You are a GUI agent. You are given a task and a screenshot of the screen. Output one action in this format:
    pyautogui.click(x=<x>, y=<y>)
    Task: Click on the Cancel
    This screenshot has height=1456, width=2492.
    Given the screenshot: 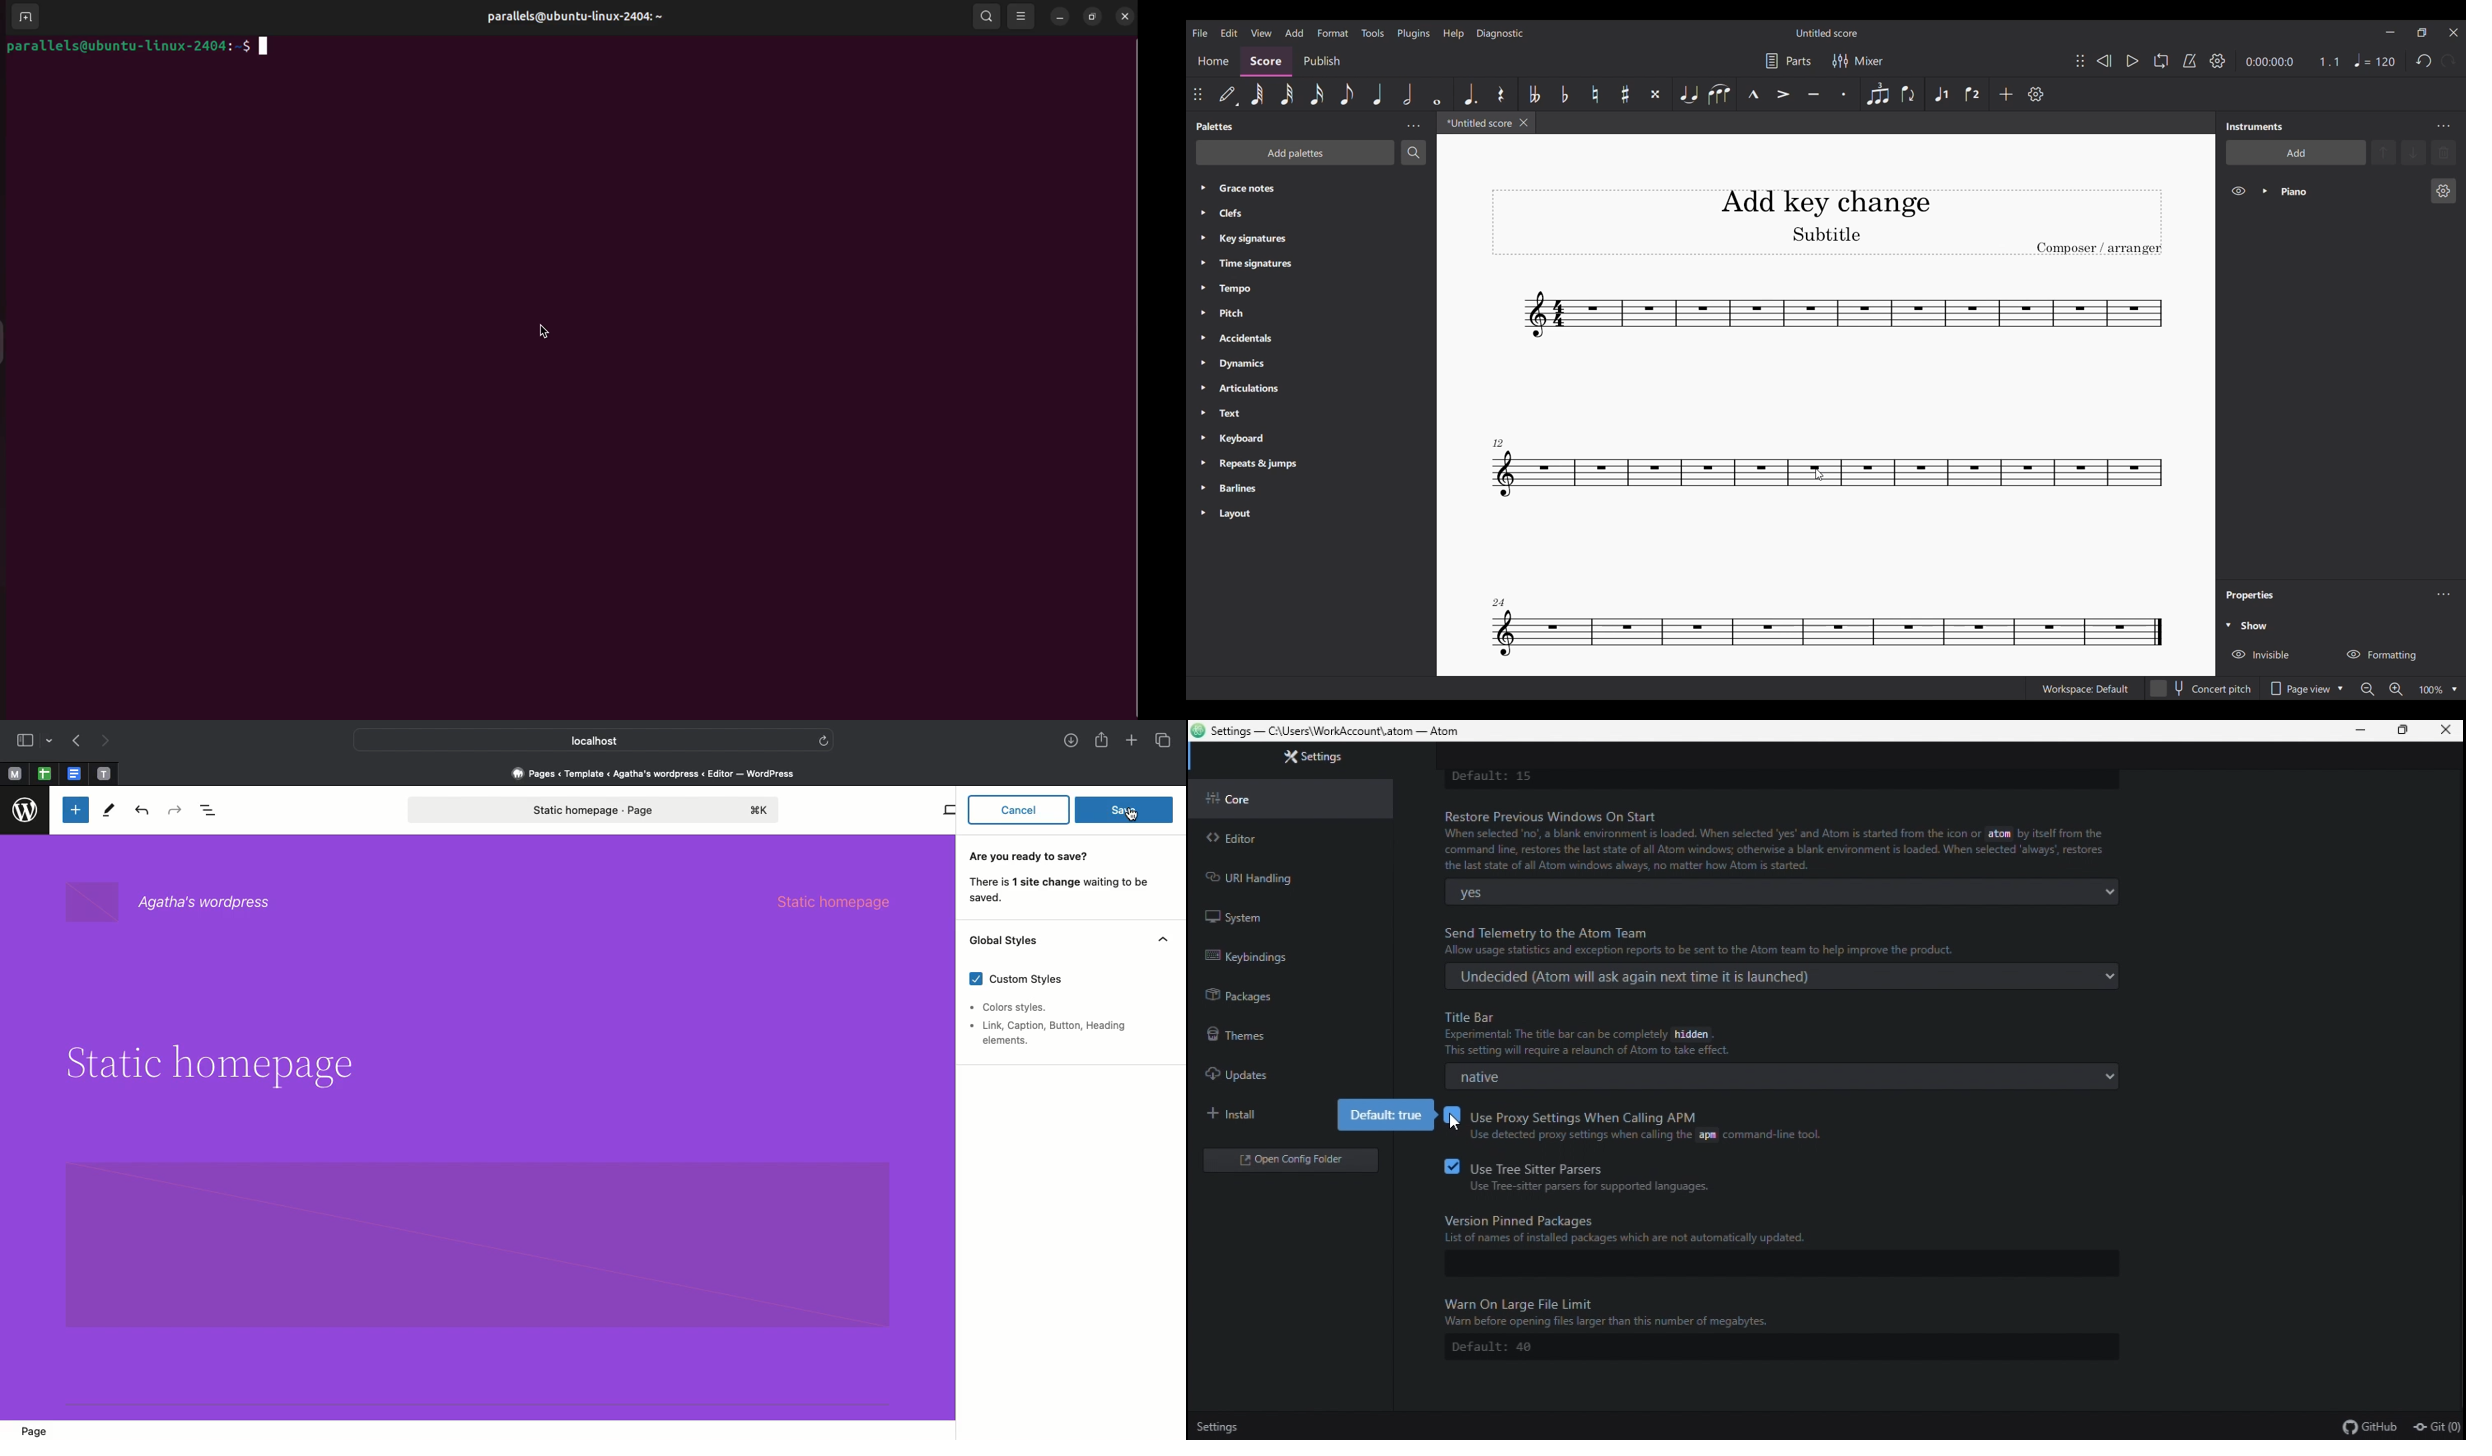 What is the action you would take?
    pyautogui.click(x=1019, y=808)
    